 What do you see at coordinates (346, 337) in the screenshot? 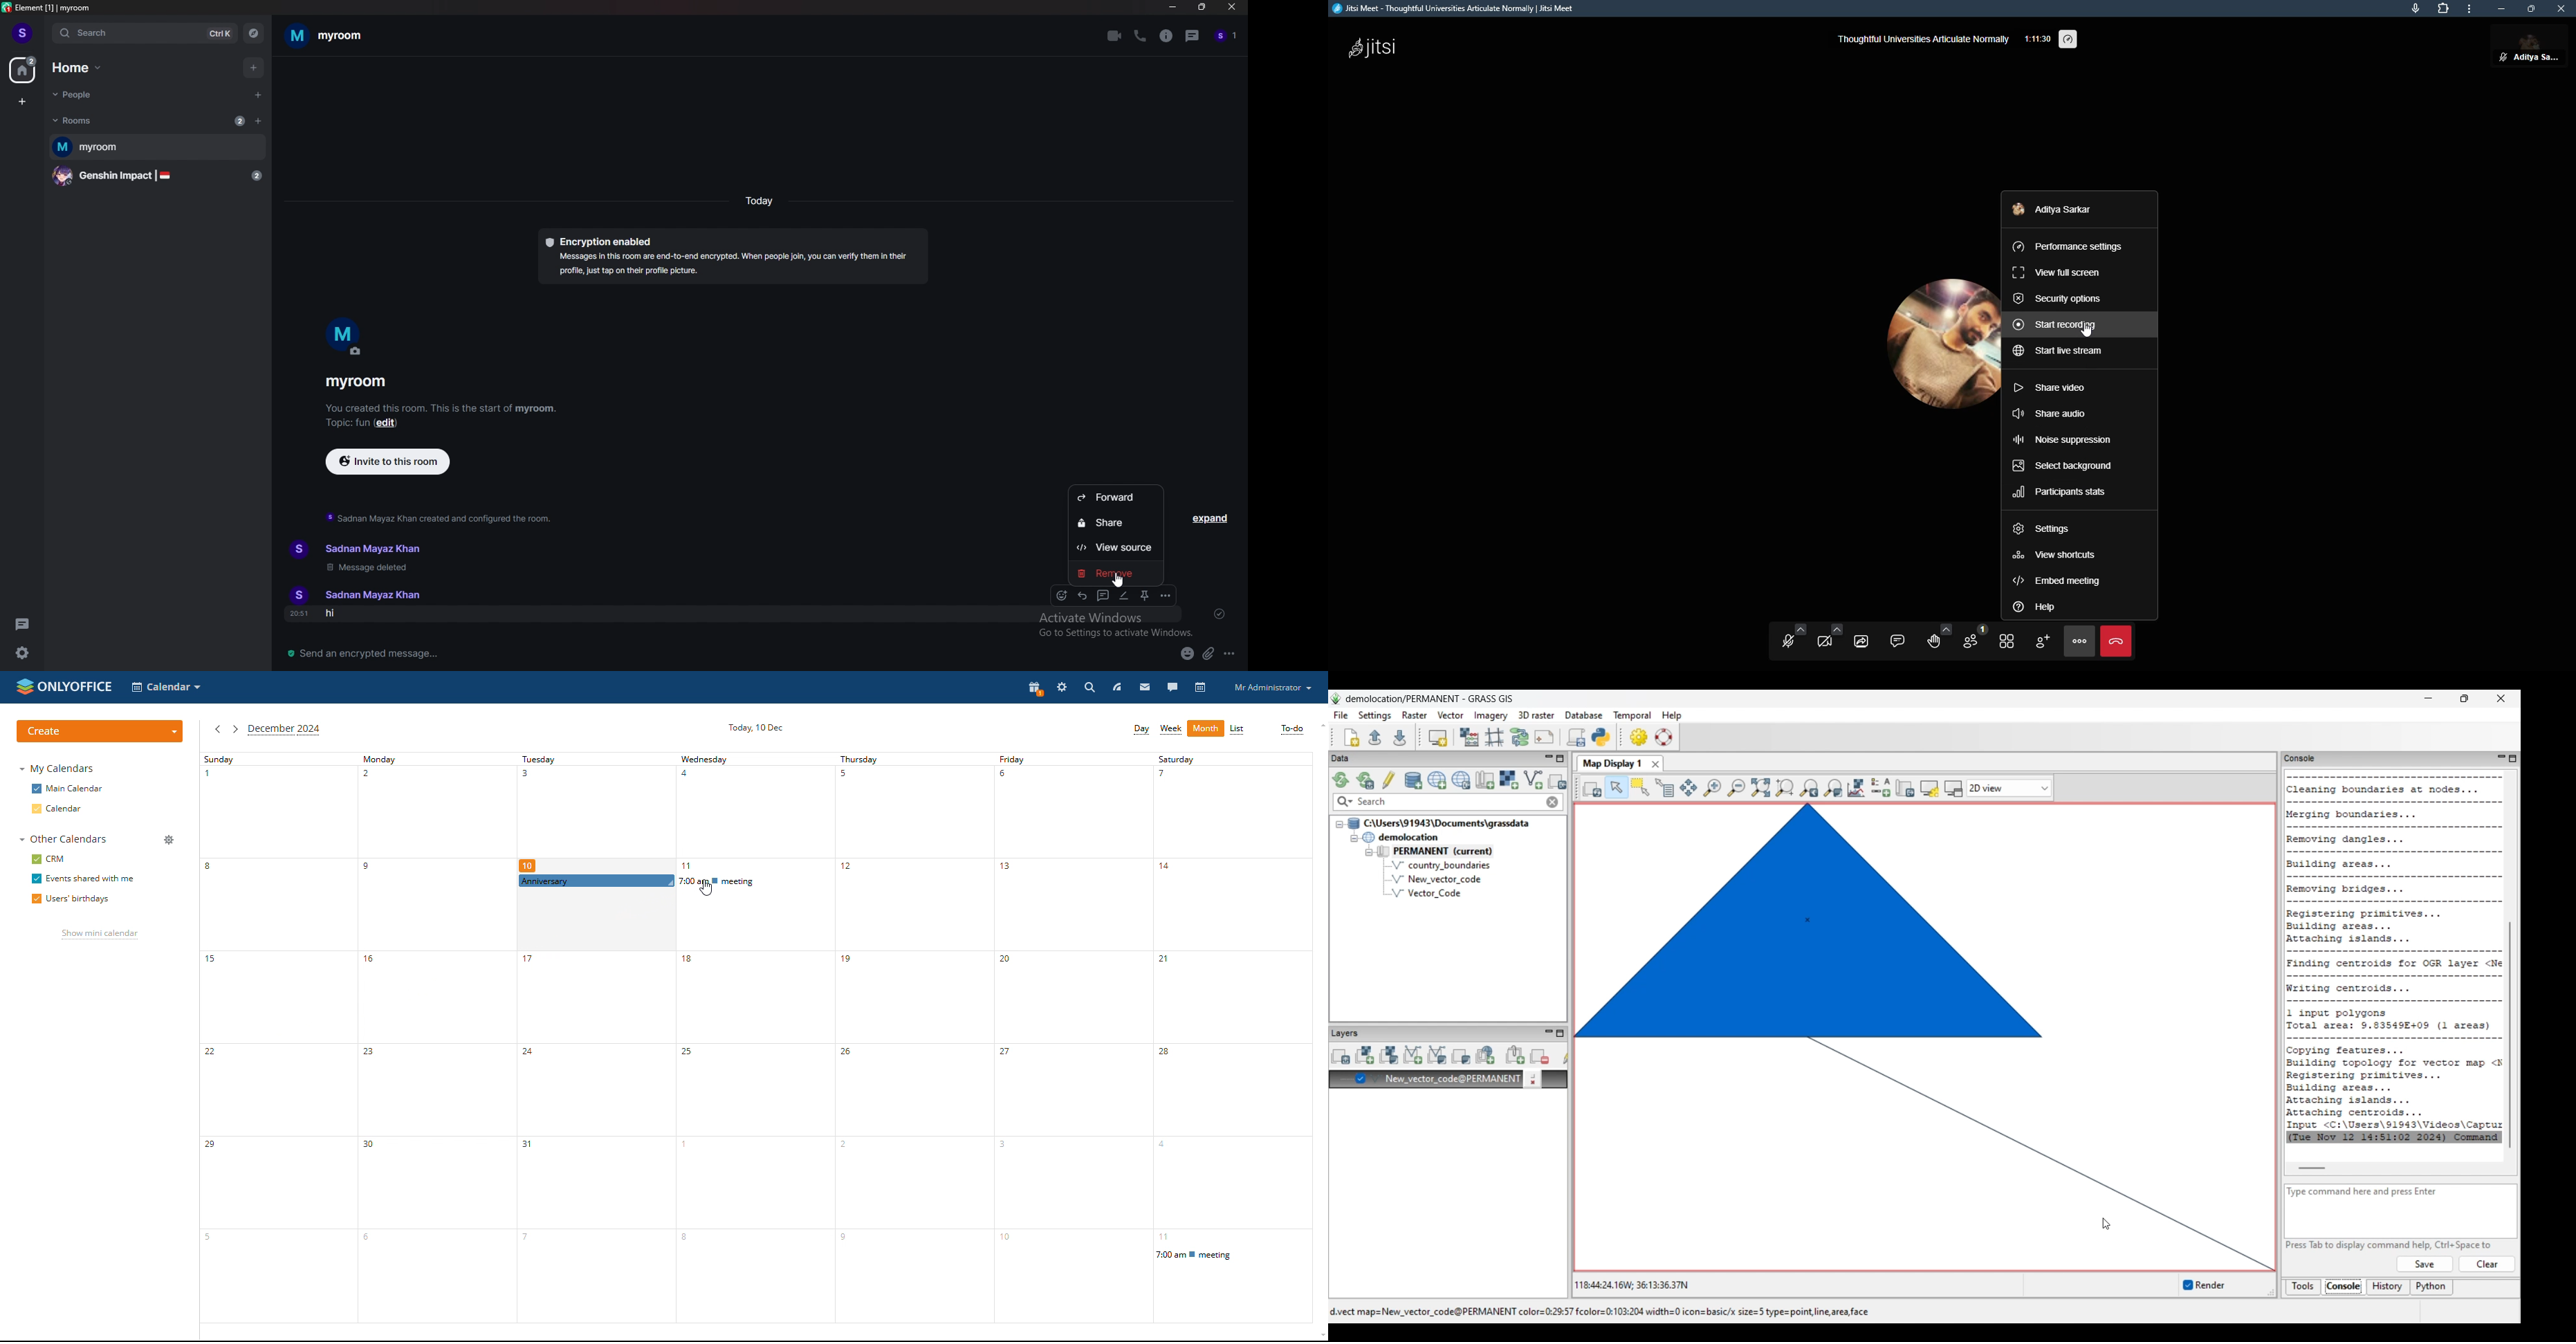
I see `room photo` at bounding box center [346, 337].